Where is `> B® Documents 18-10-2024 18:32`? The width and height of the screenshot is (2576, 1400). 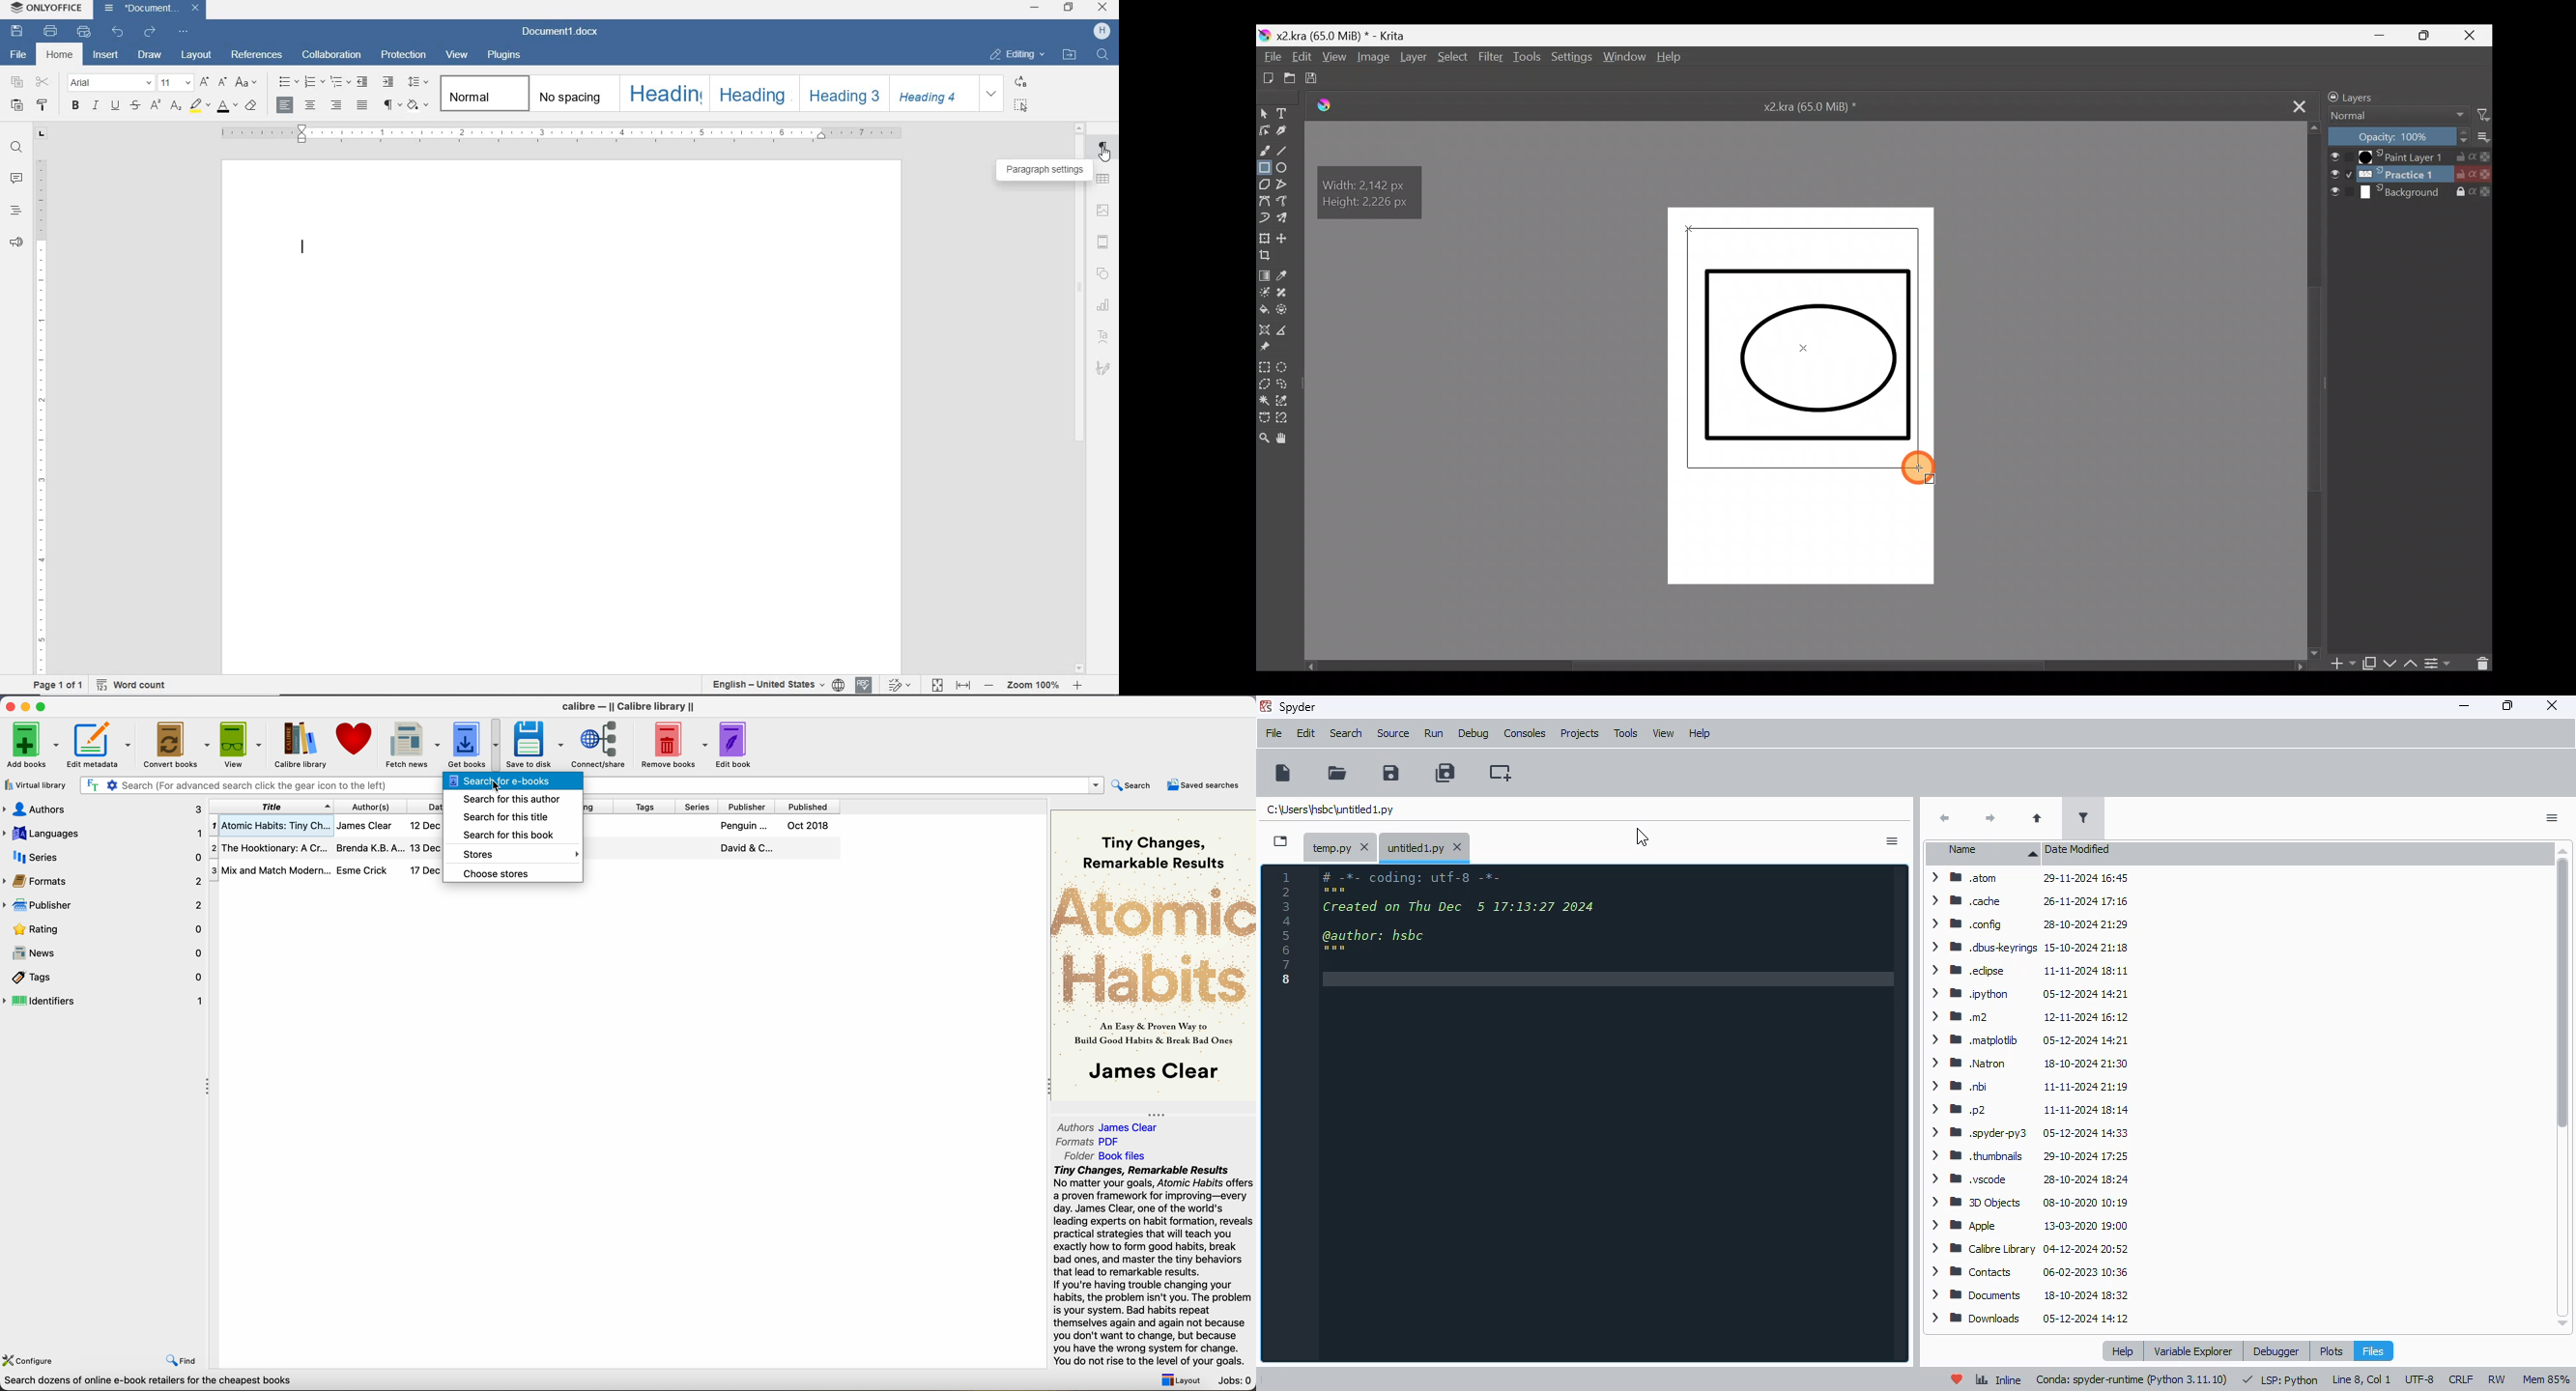 > B® Documents 18-10-2024 18:32 is located at coordinates (2029, 1294).